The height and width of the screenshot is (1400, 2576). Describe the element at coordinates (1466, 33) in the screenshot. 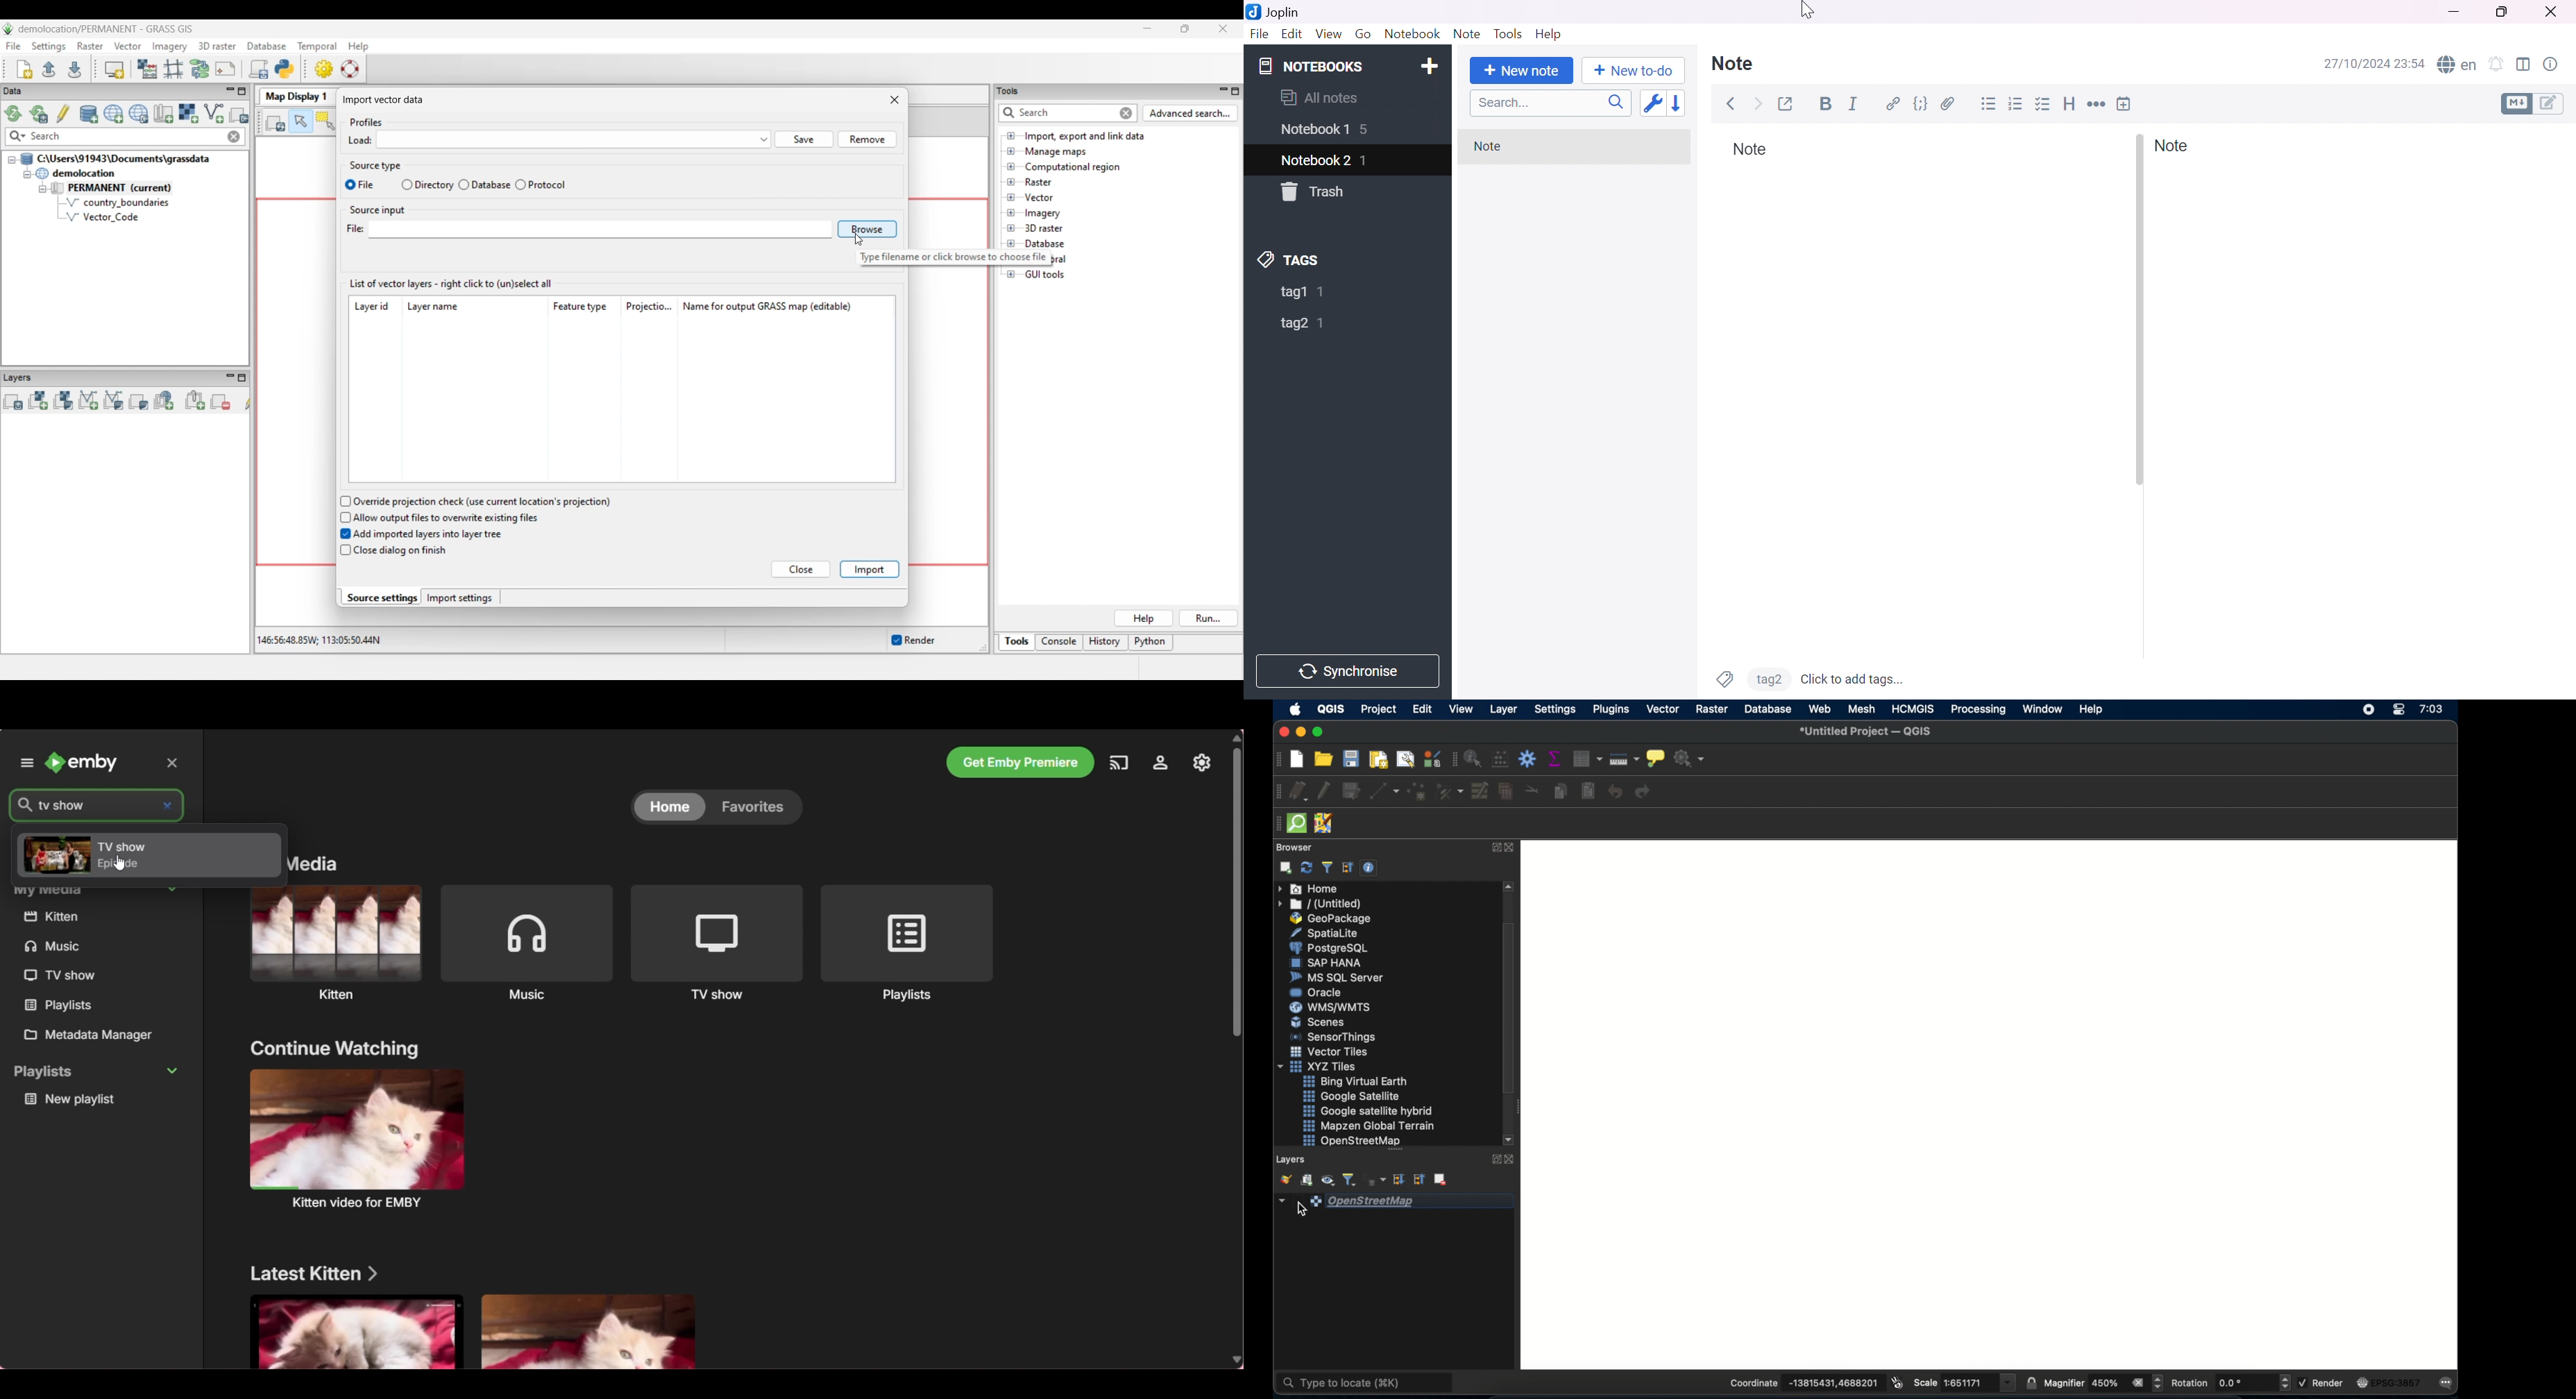

I see `Note` at that location.